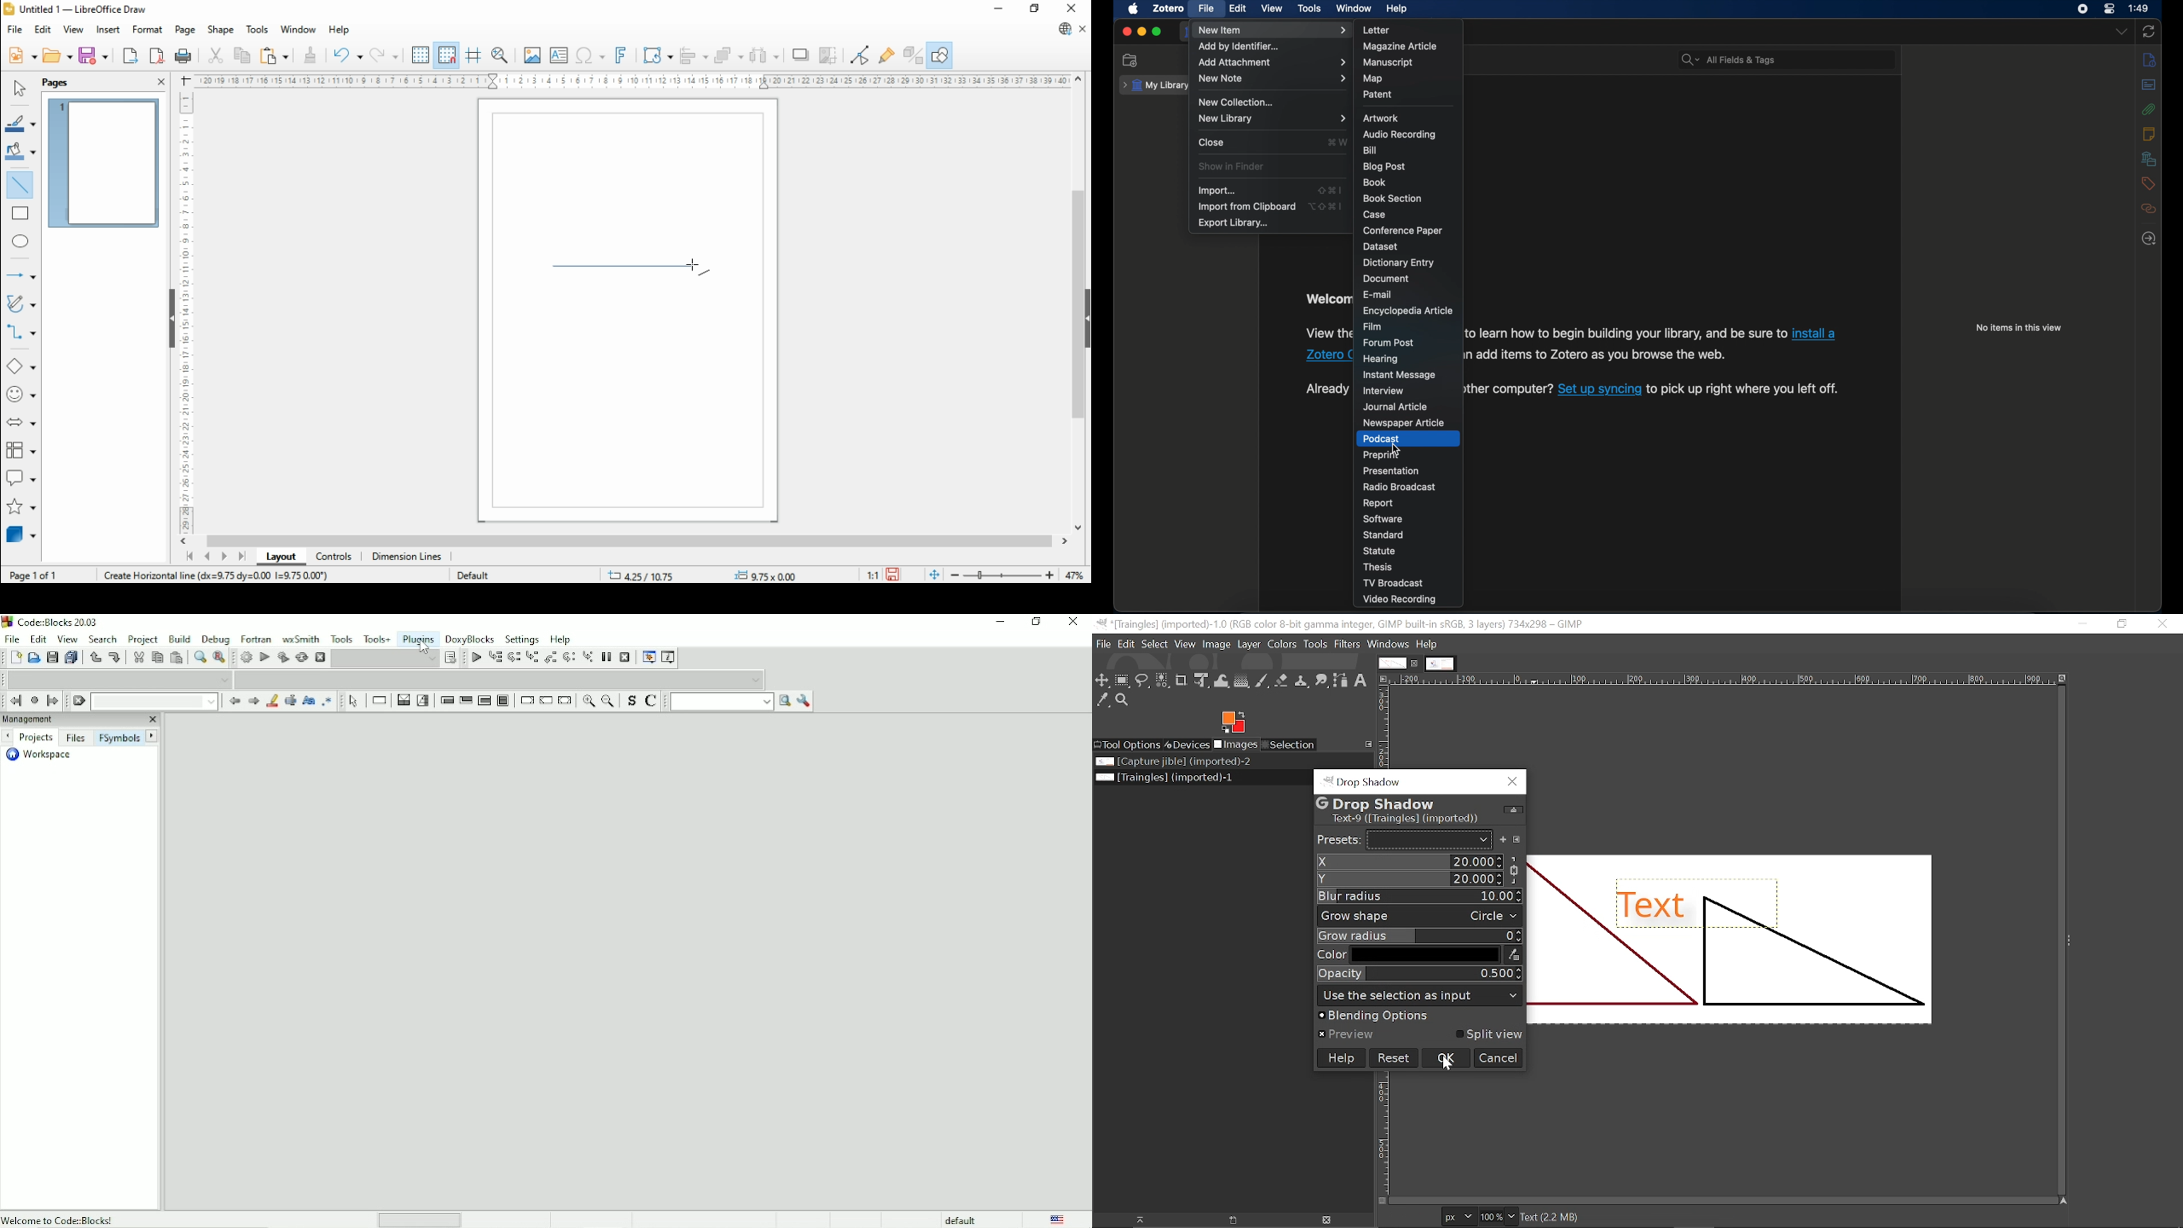  What do you see at coordinates (1057, 1219) in the screenshot?
I see `Language` at bounding box center [1057, 1219].